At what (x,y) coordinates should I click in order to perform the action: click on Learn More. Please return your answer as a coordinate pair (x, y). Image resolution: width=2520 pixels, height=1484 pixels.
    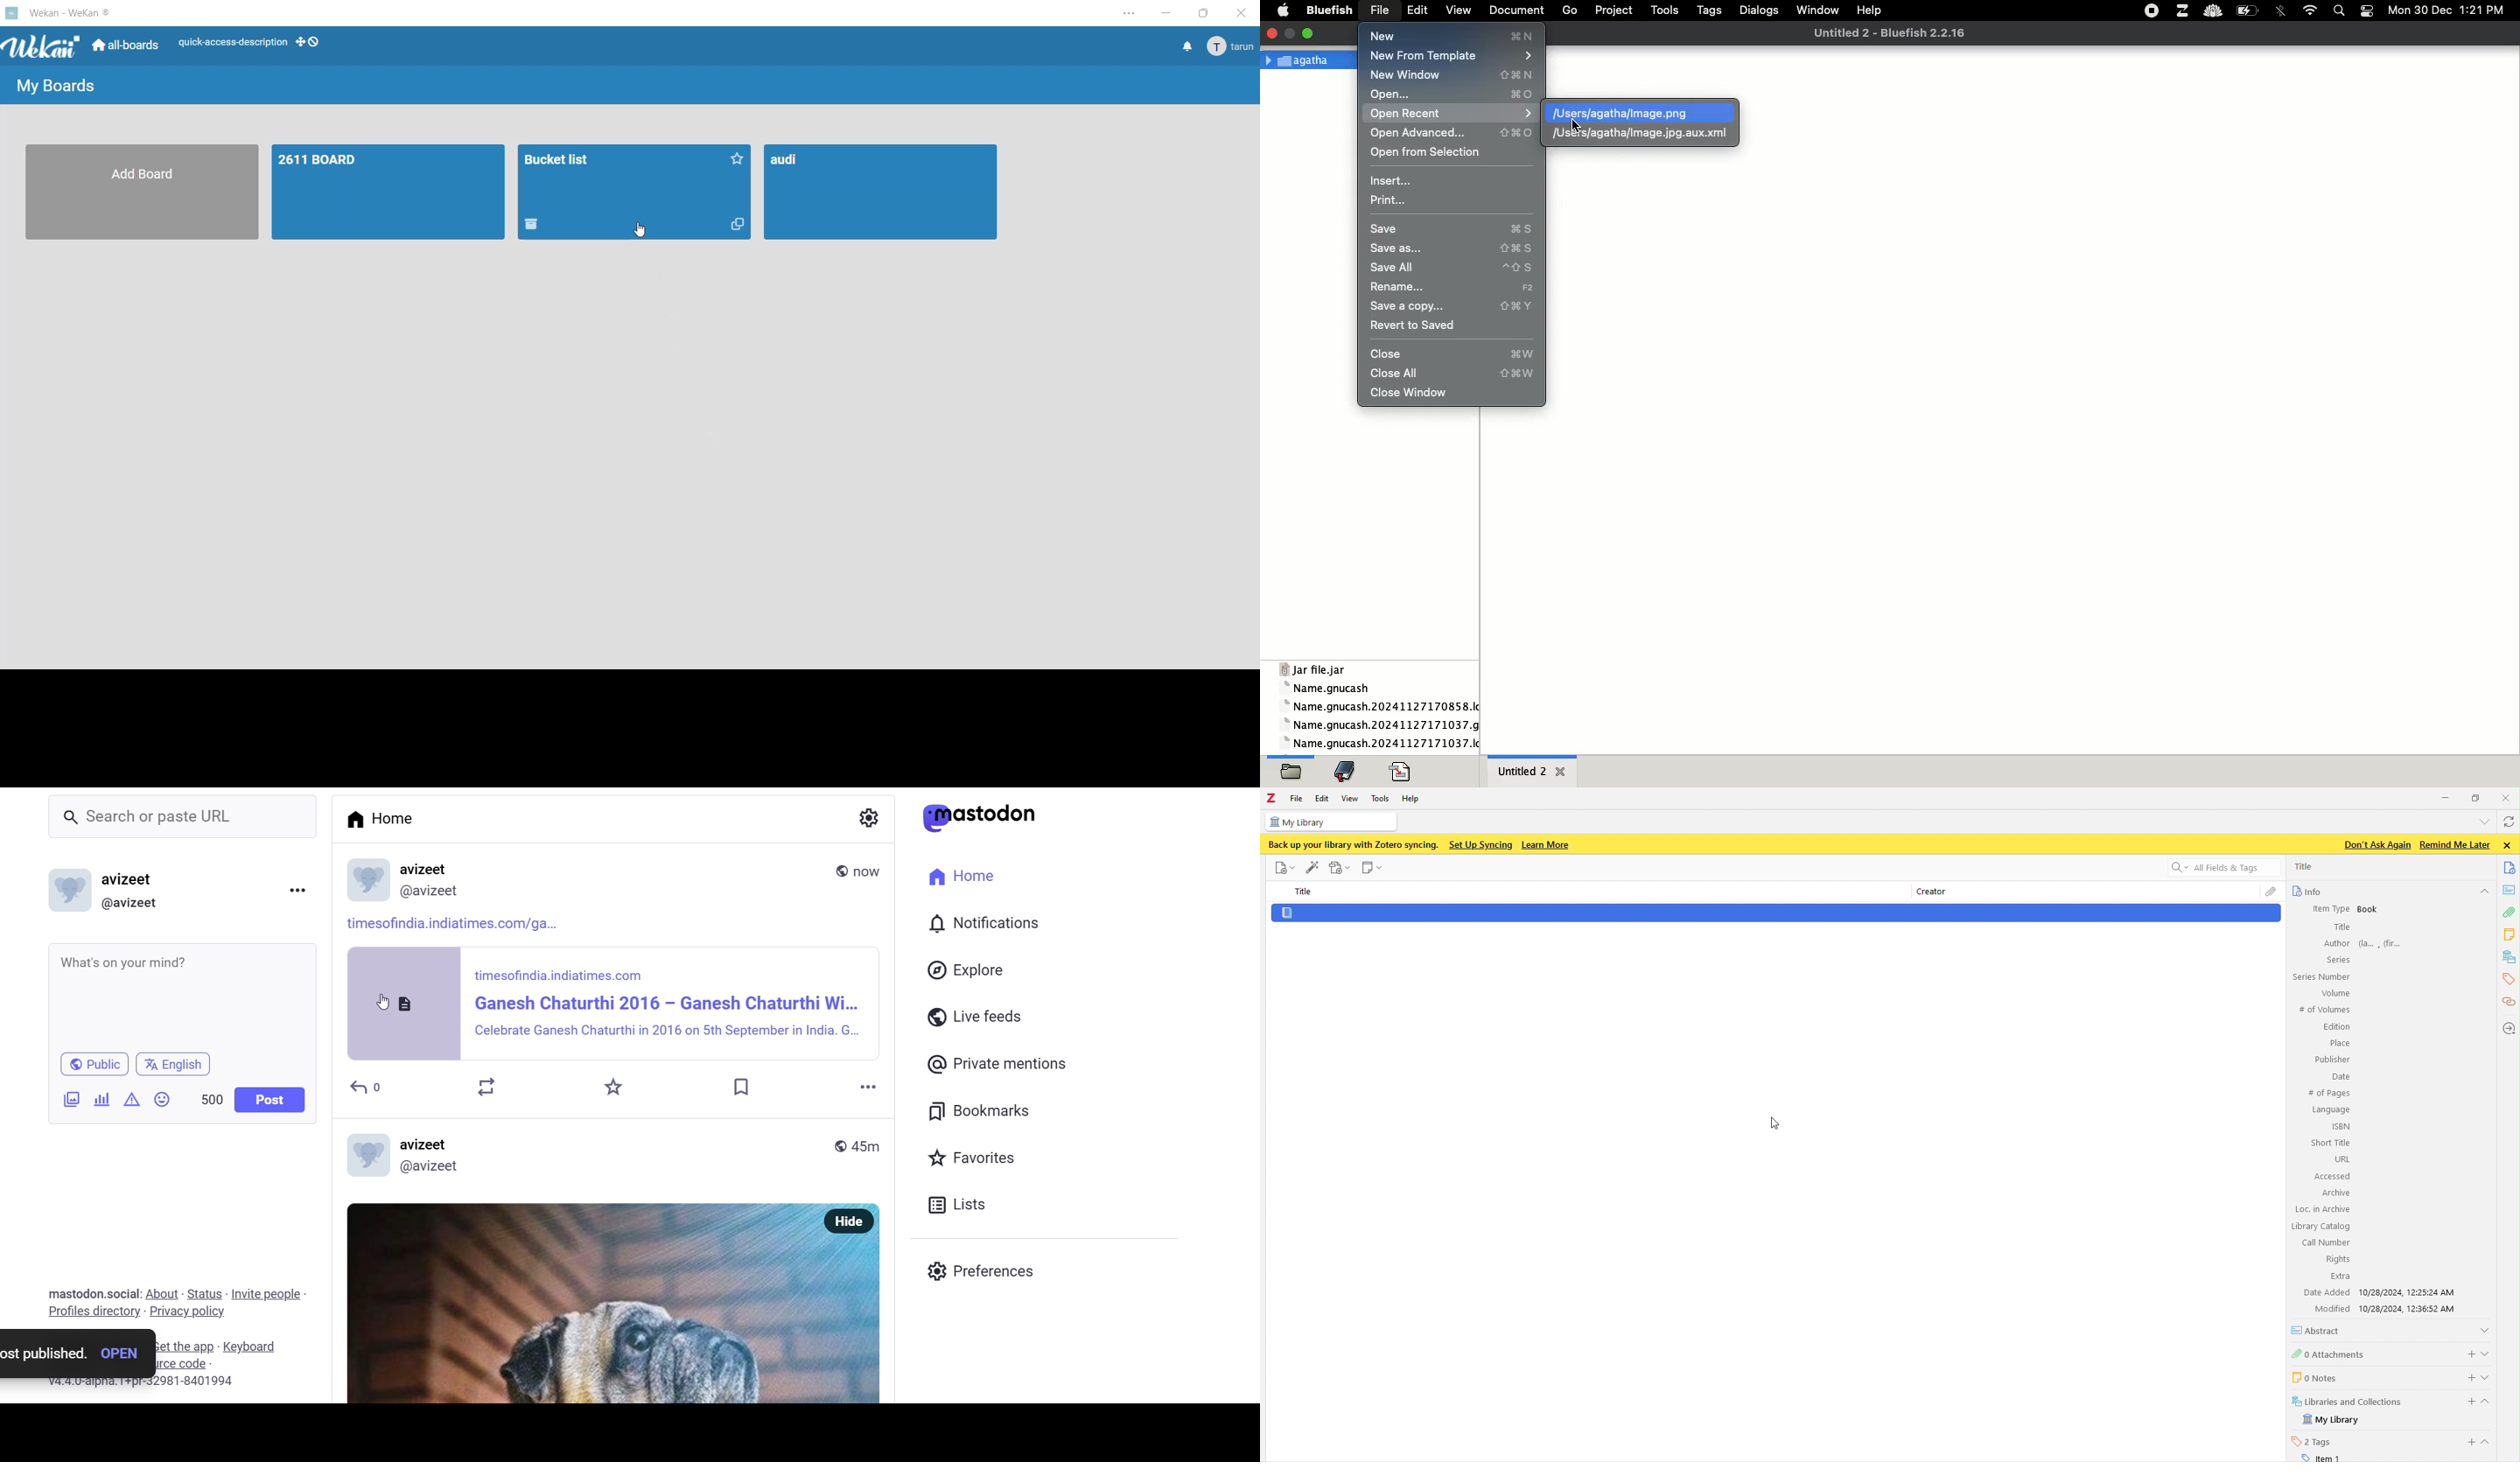
    Looking at the image, I should click on (1547, 845).